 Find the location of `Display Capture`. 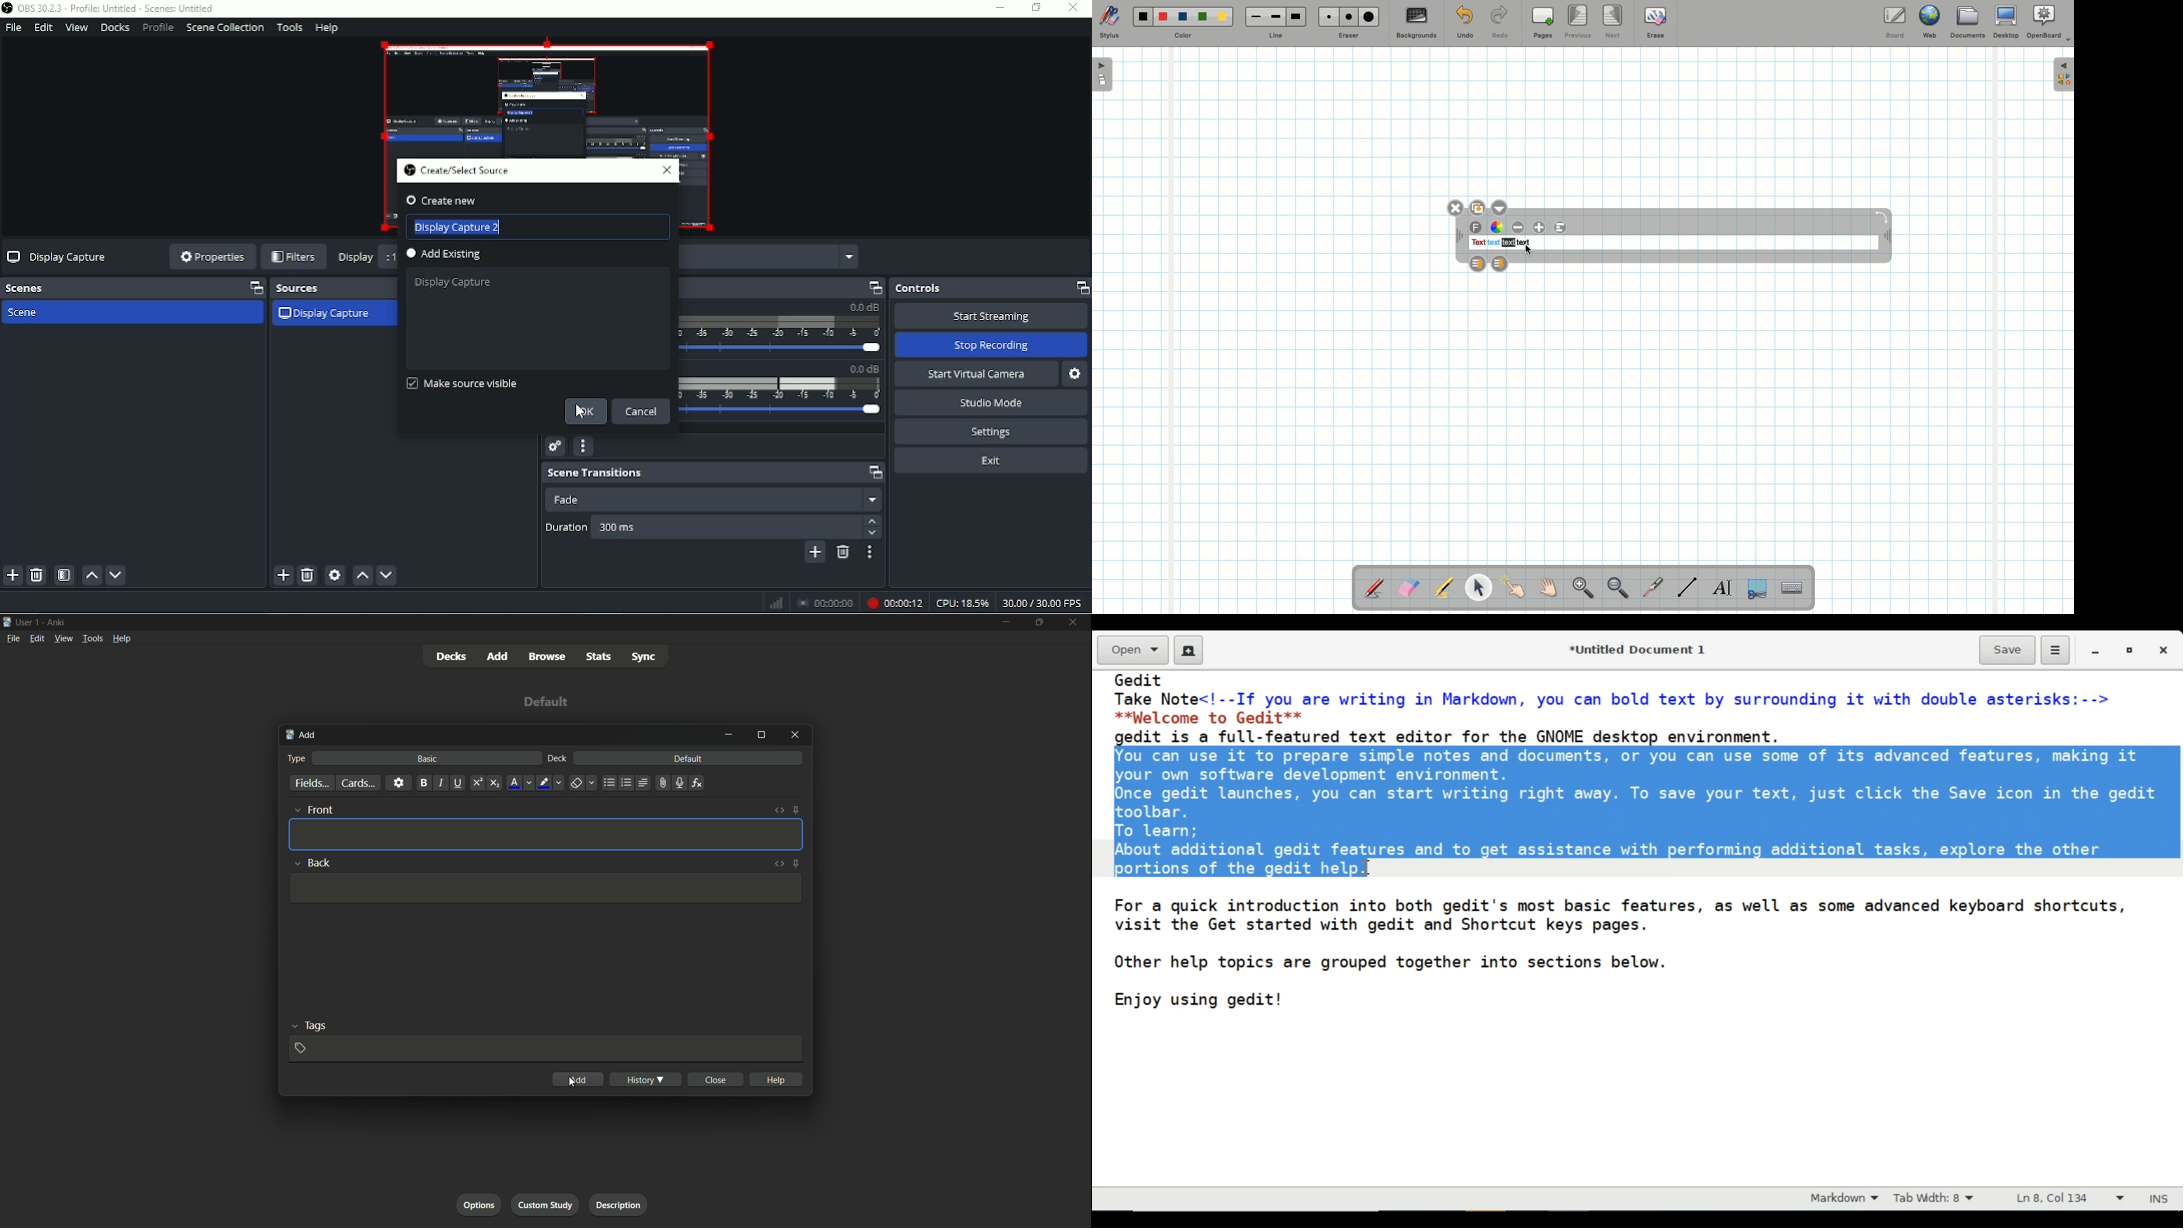

Display Capture is located at coordinates (458, 284).